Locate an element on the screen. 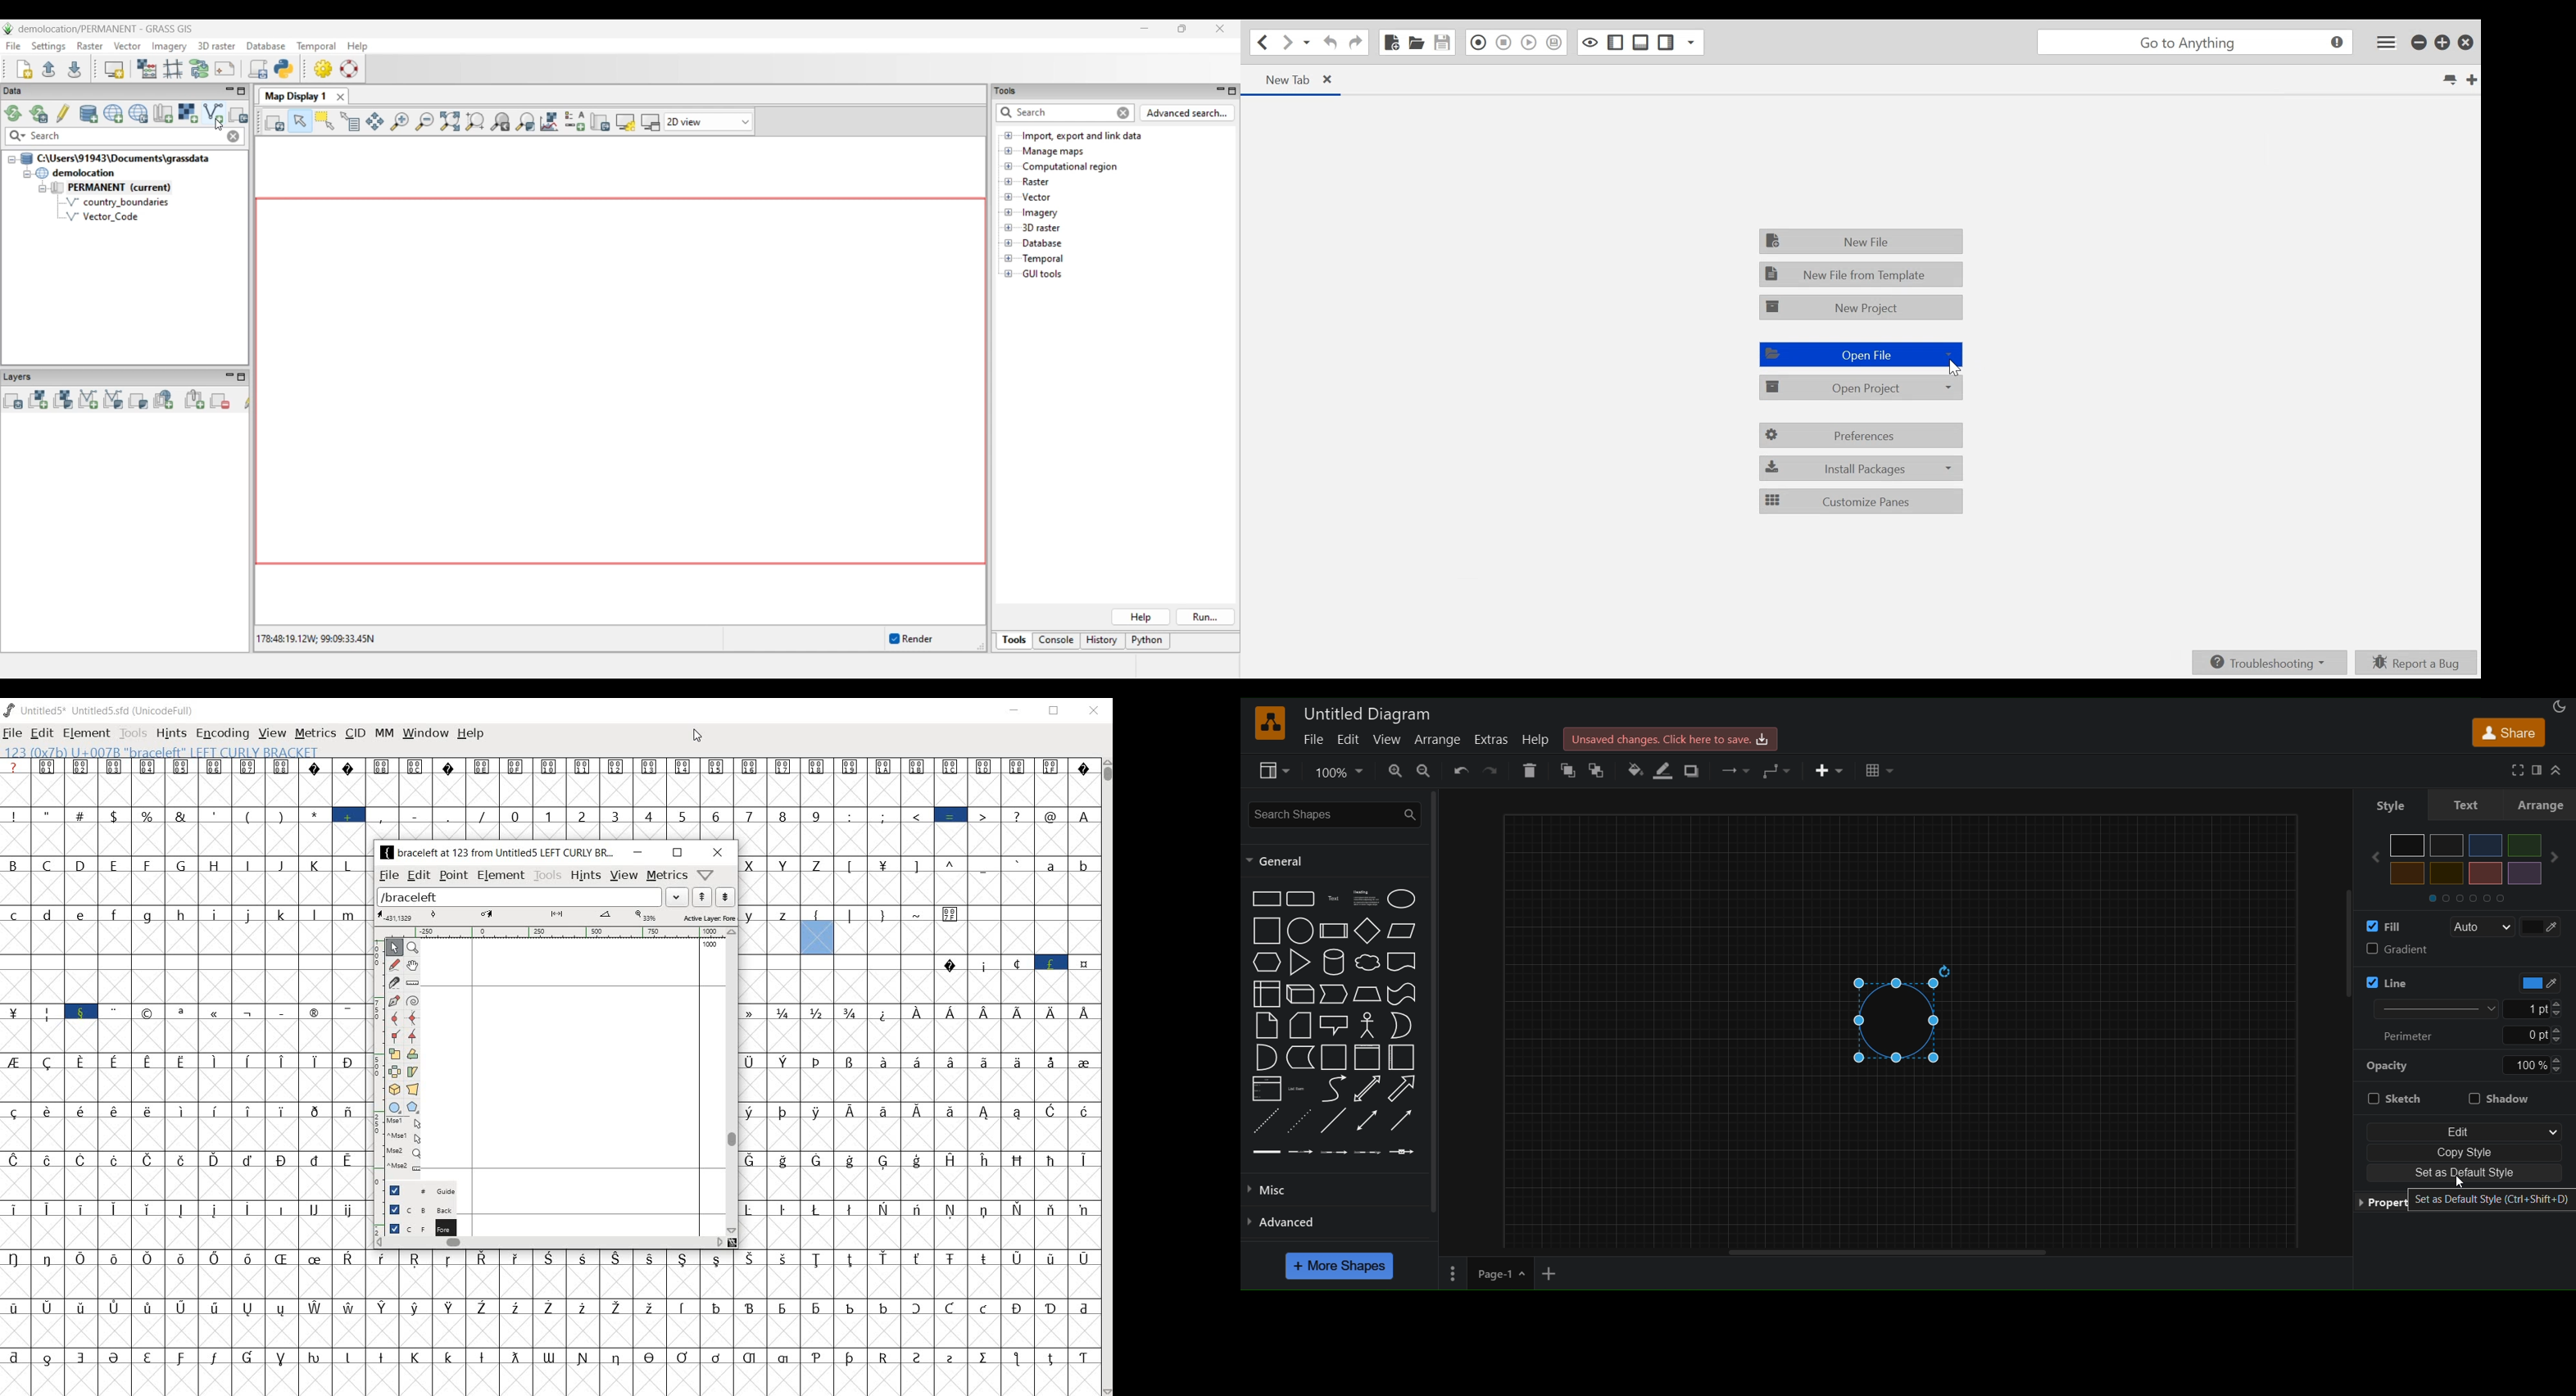 The width and height of the screenshot is (2576, 1400). brown color is located at coordinates (2485, 873).